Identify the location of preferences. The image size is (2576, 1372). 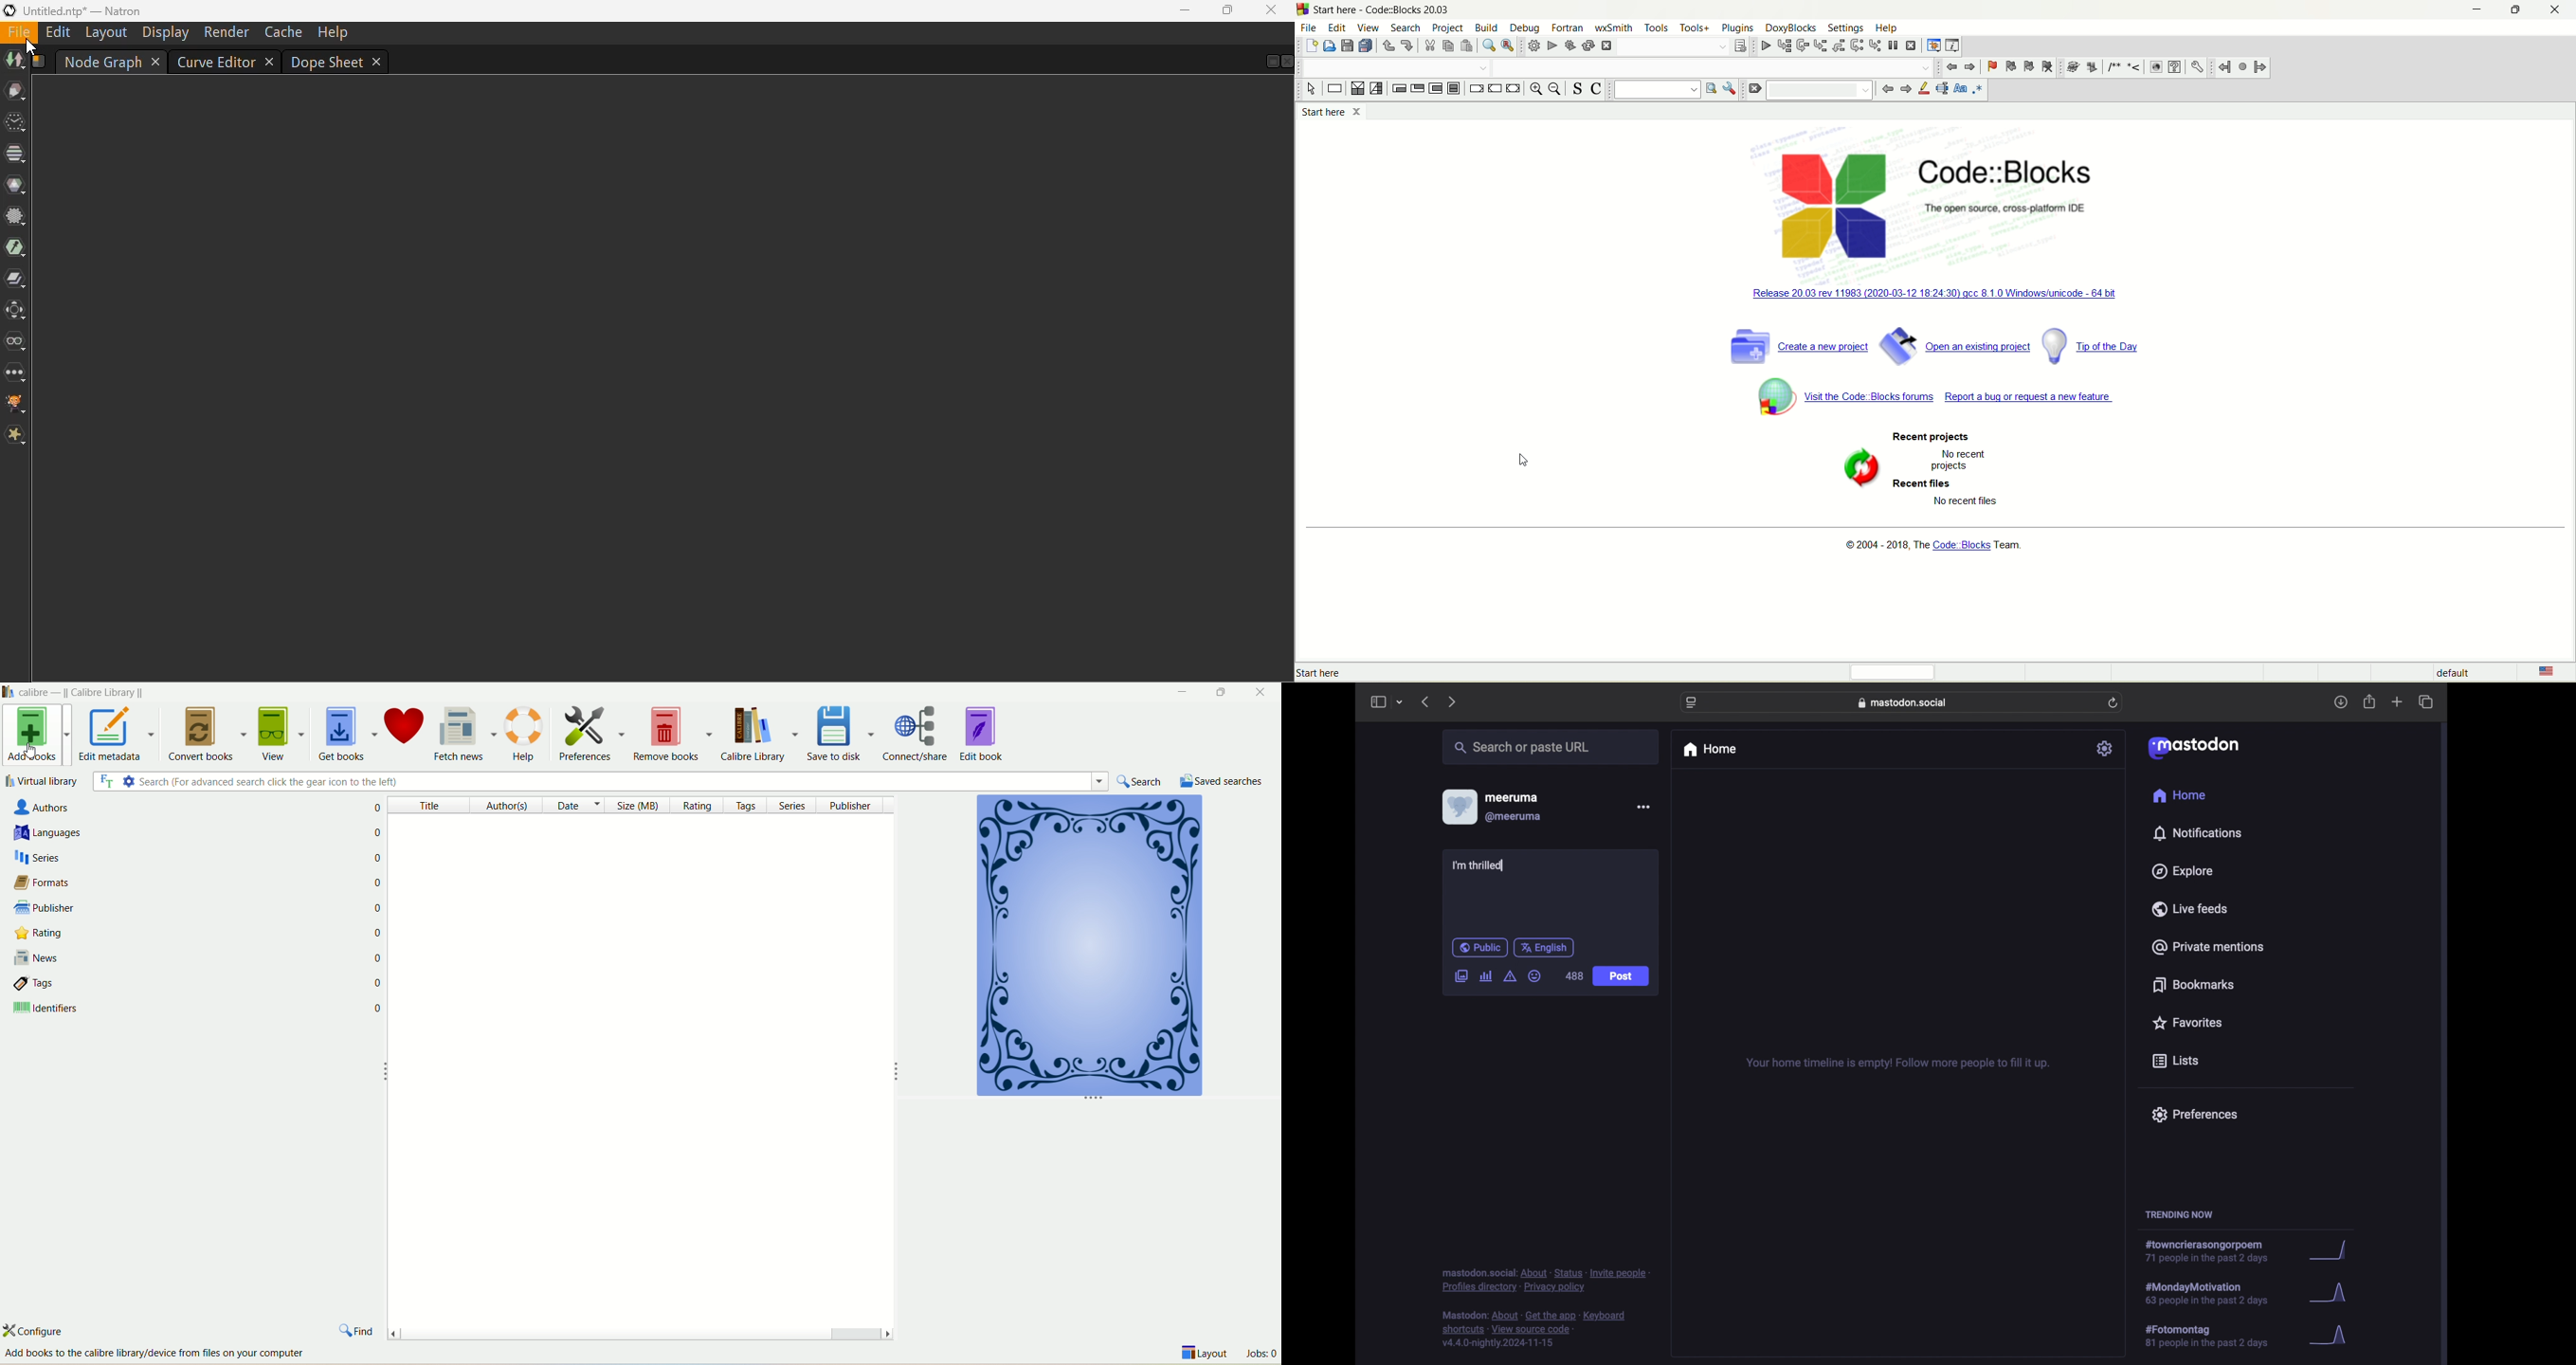
(591, 732).